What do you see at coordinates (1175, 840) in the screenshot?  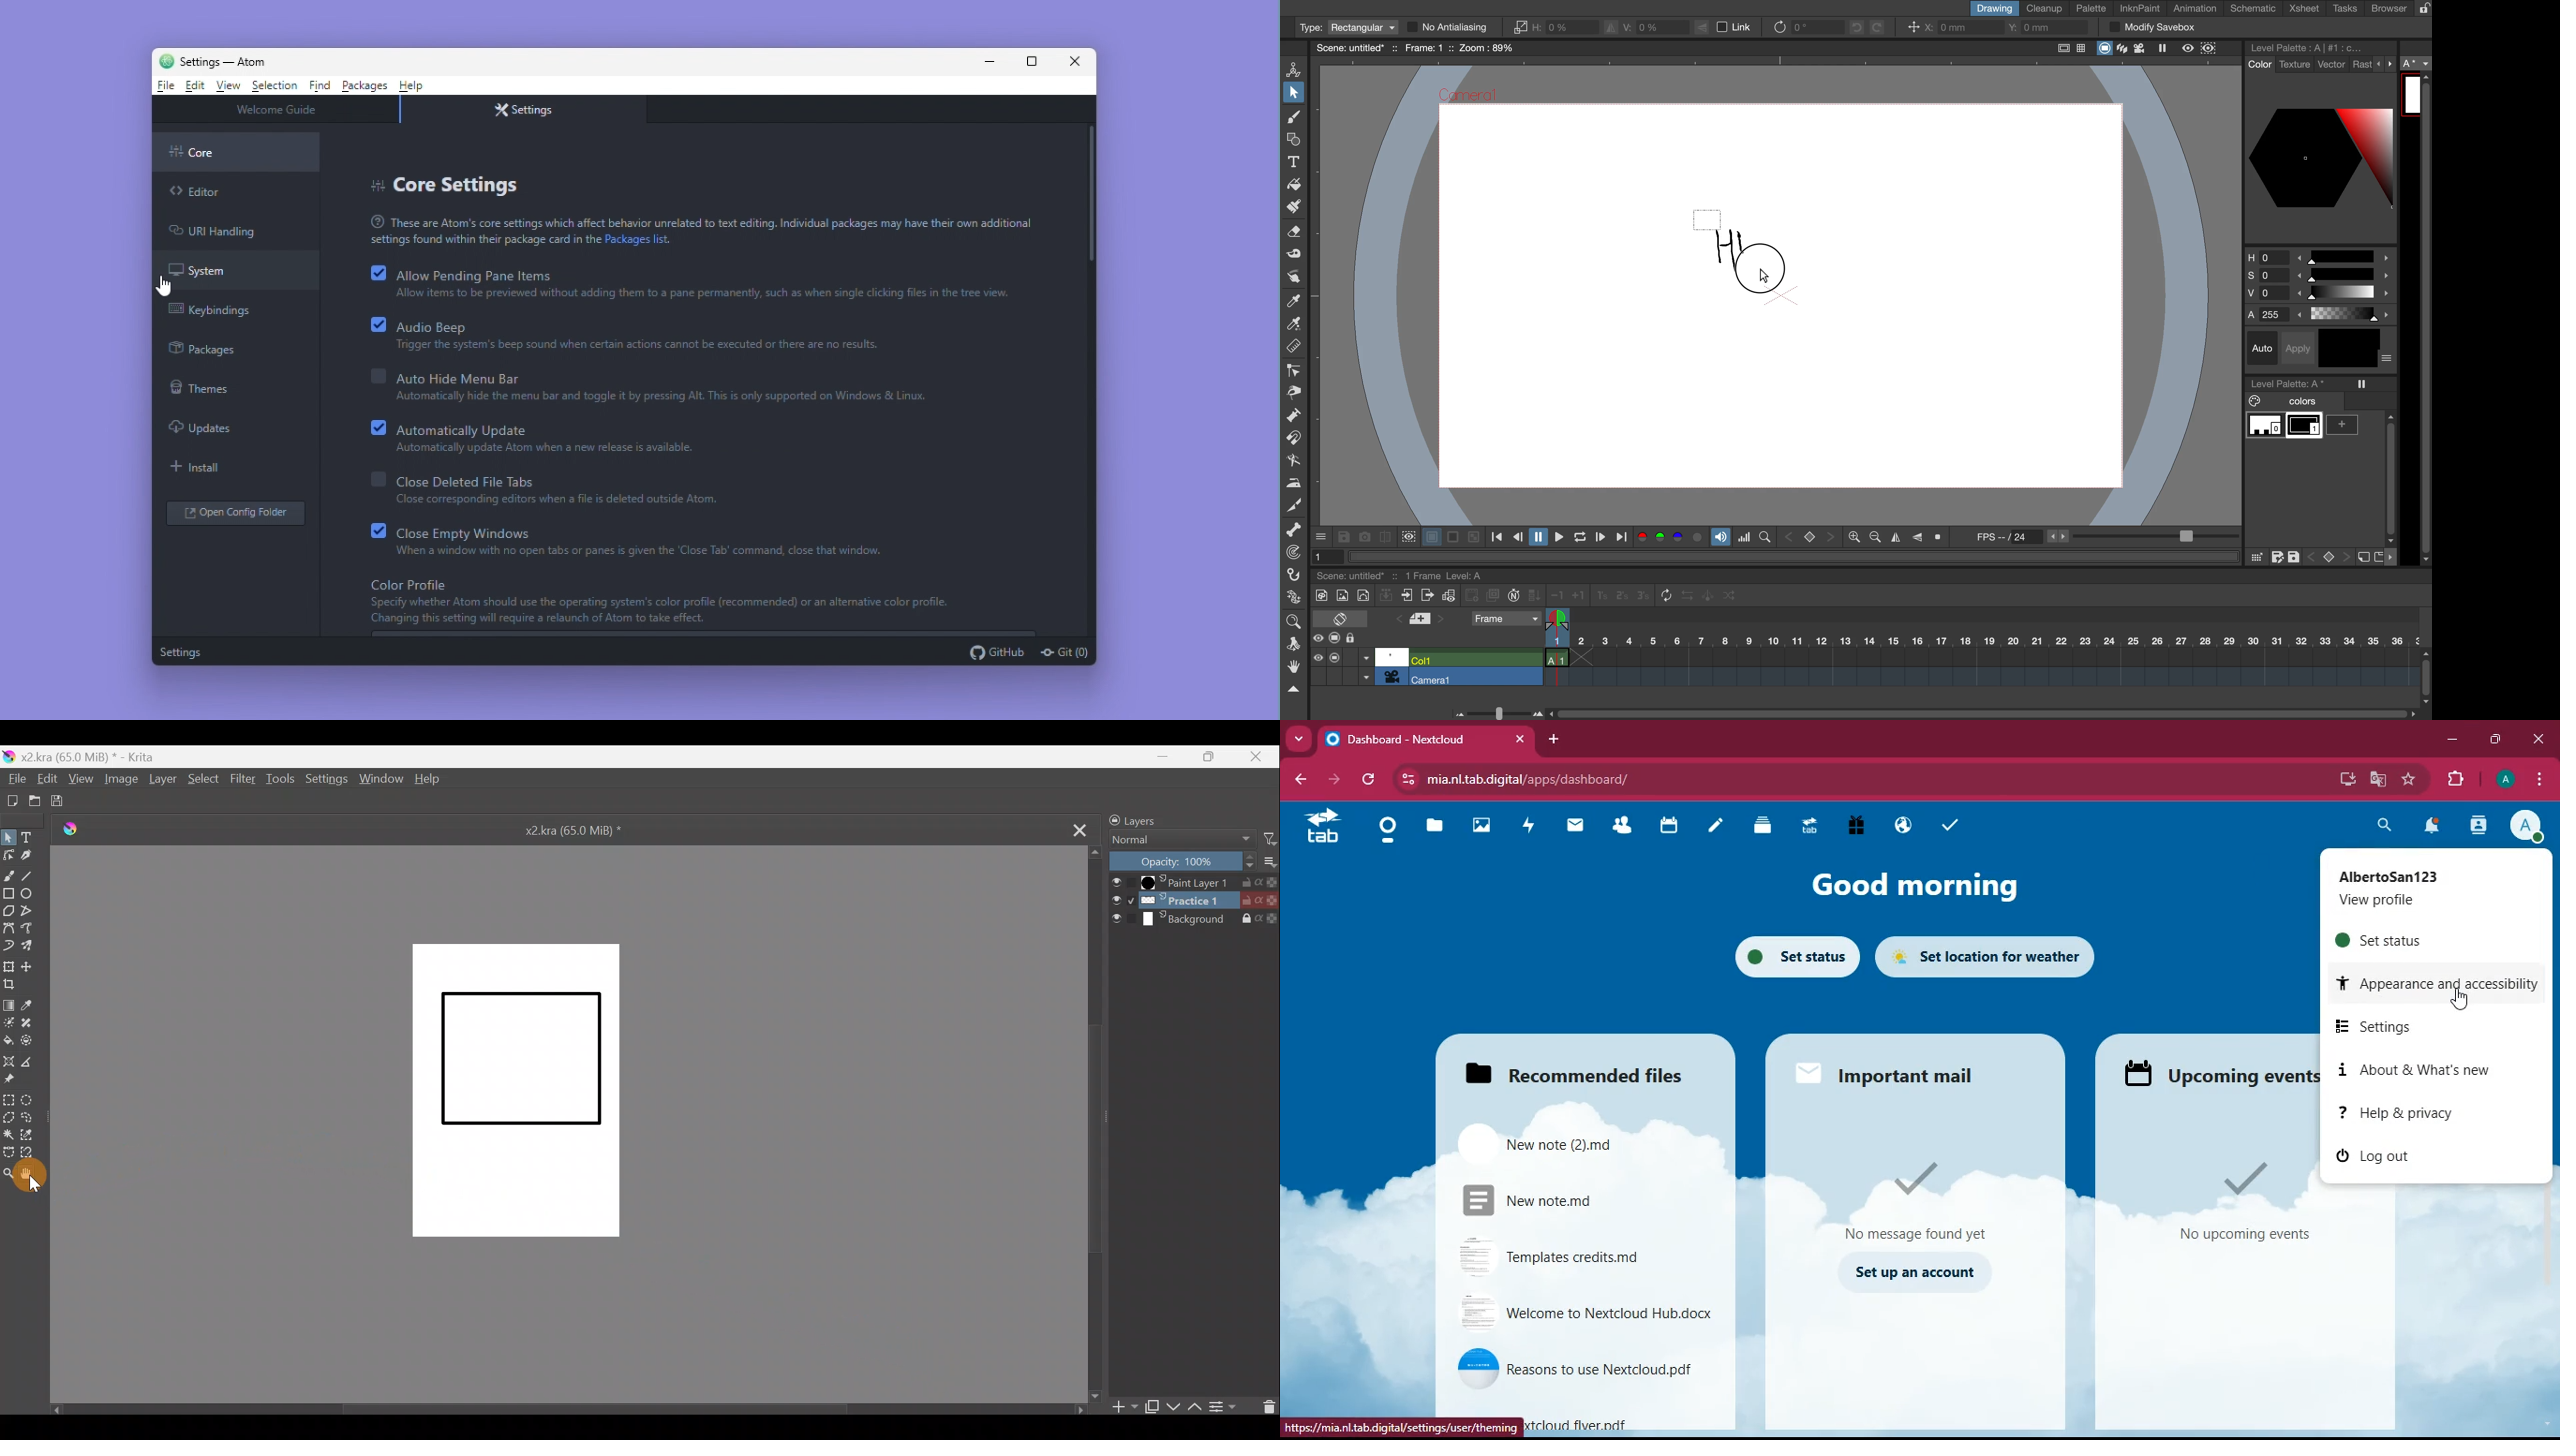 I see `Normal Blending mode` at bounding box center [1175, 840].